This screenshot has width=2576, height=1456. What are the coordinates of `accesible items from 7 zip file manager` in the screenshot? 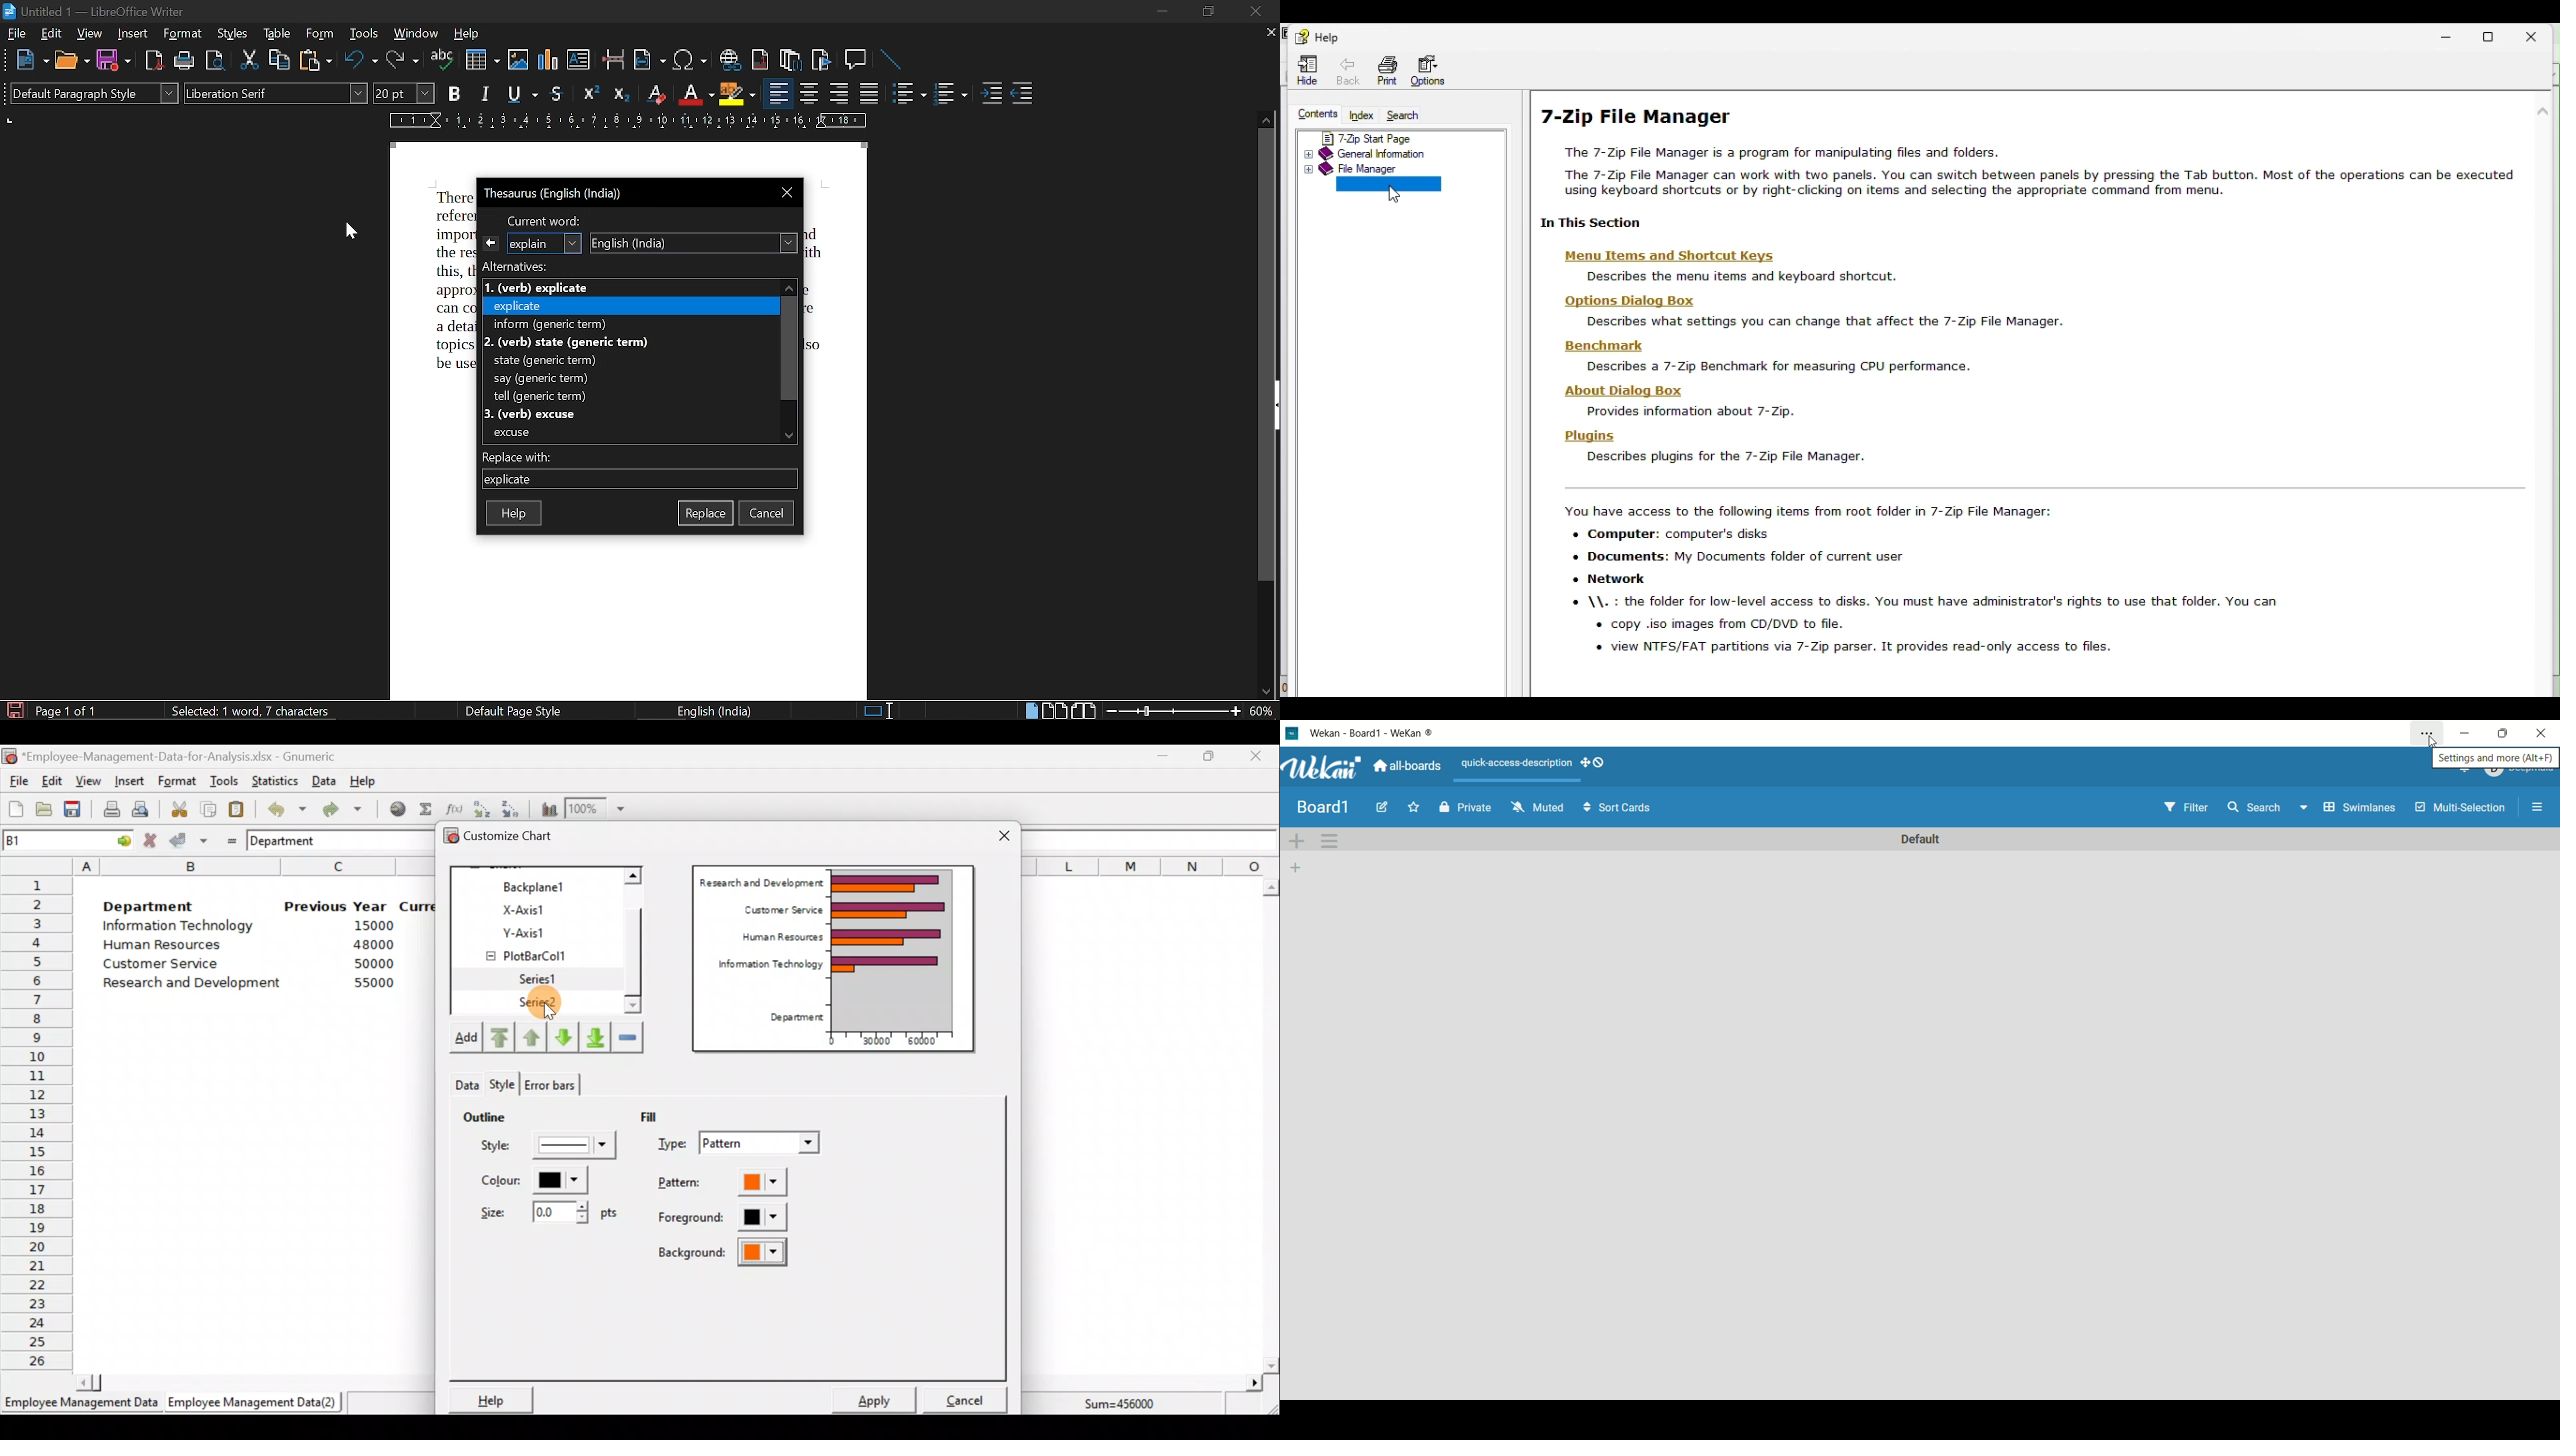 It's located at (1968, 580).